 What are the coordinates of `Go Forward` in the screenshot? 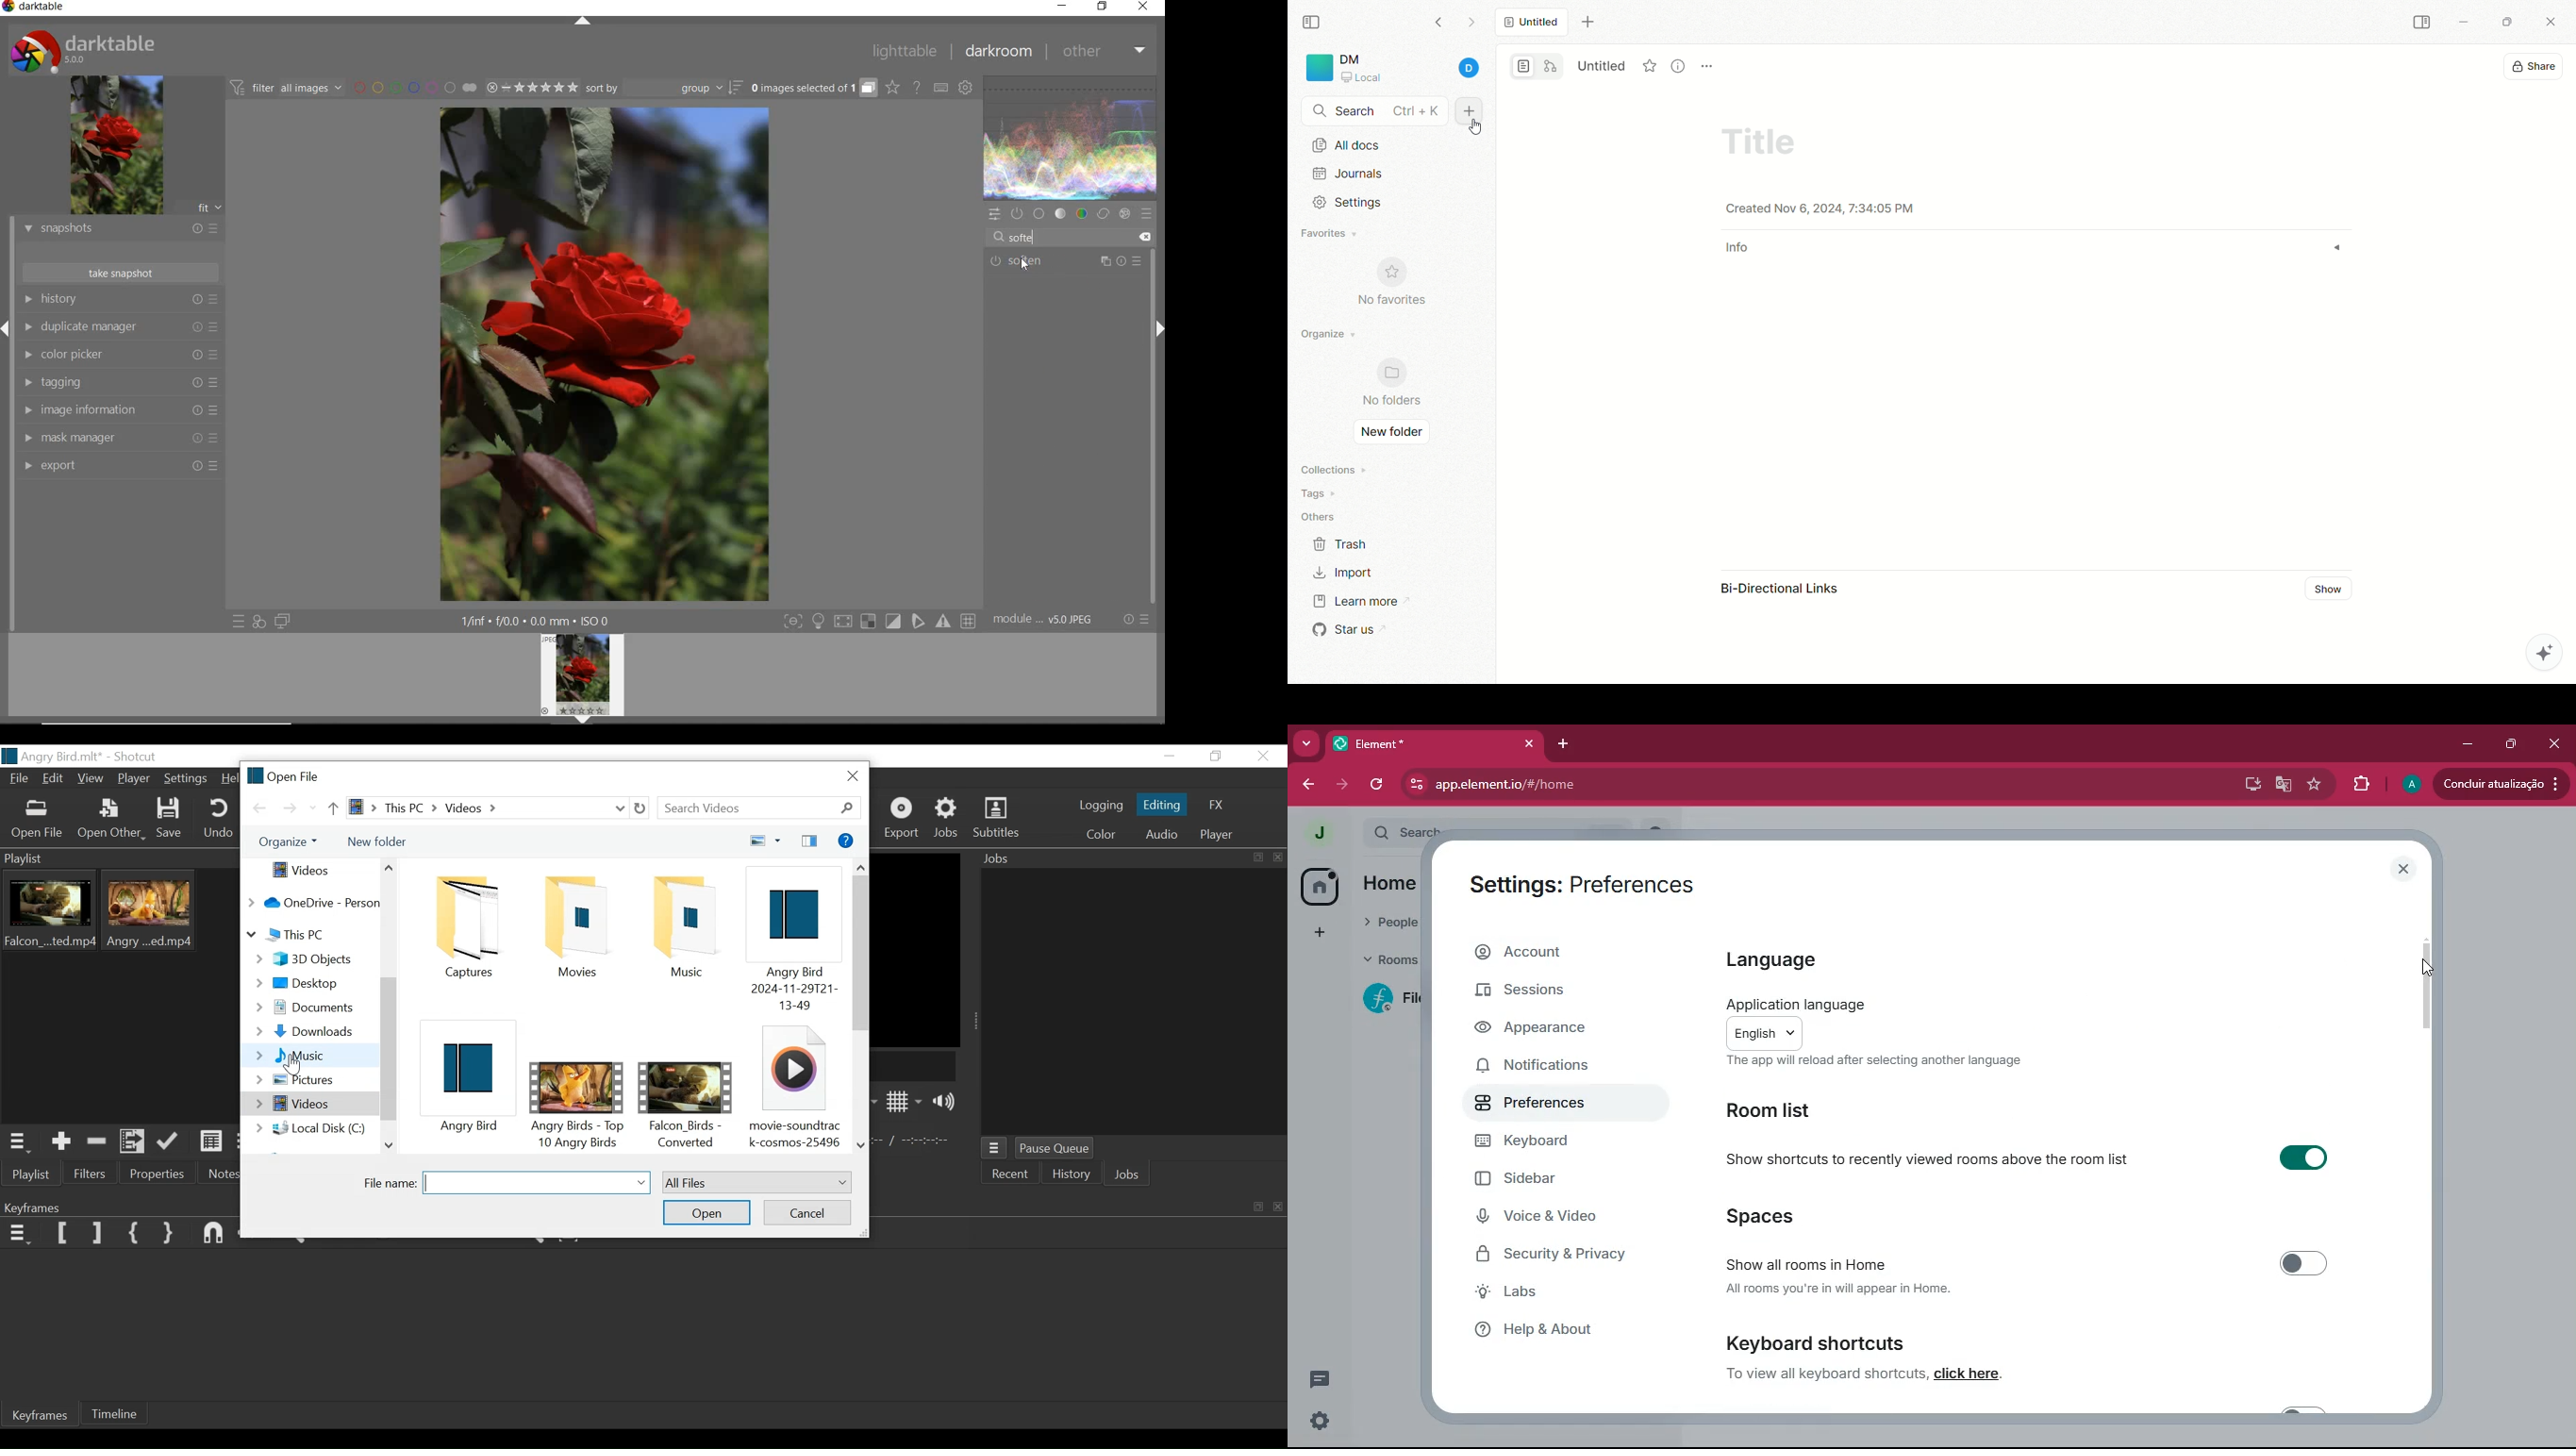 It's located at (292, 808).